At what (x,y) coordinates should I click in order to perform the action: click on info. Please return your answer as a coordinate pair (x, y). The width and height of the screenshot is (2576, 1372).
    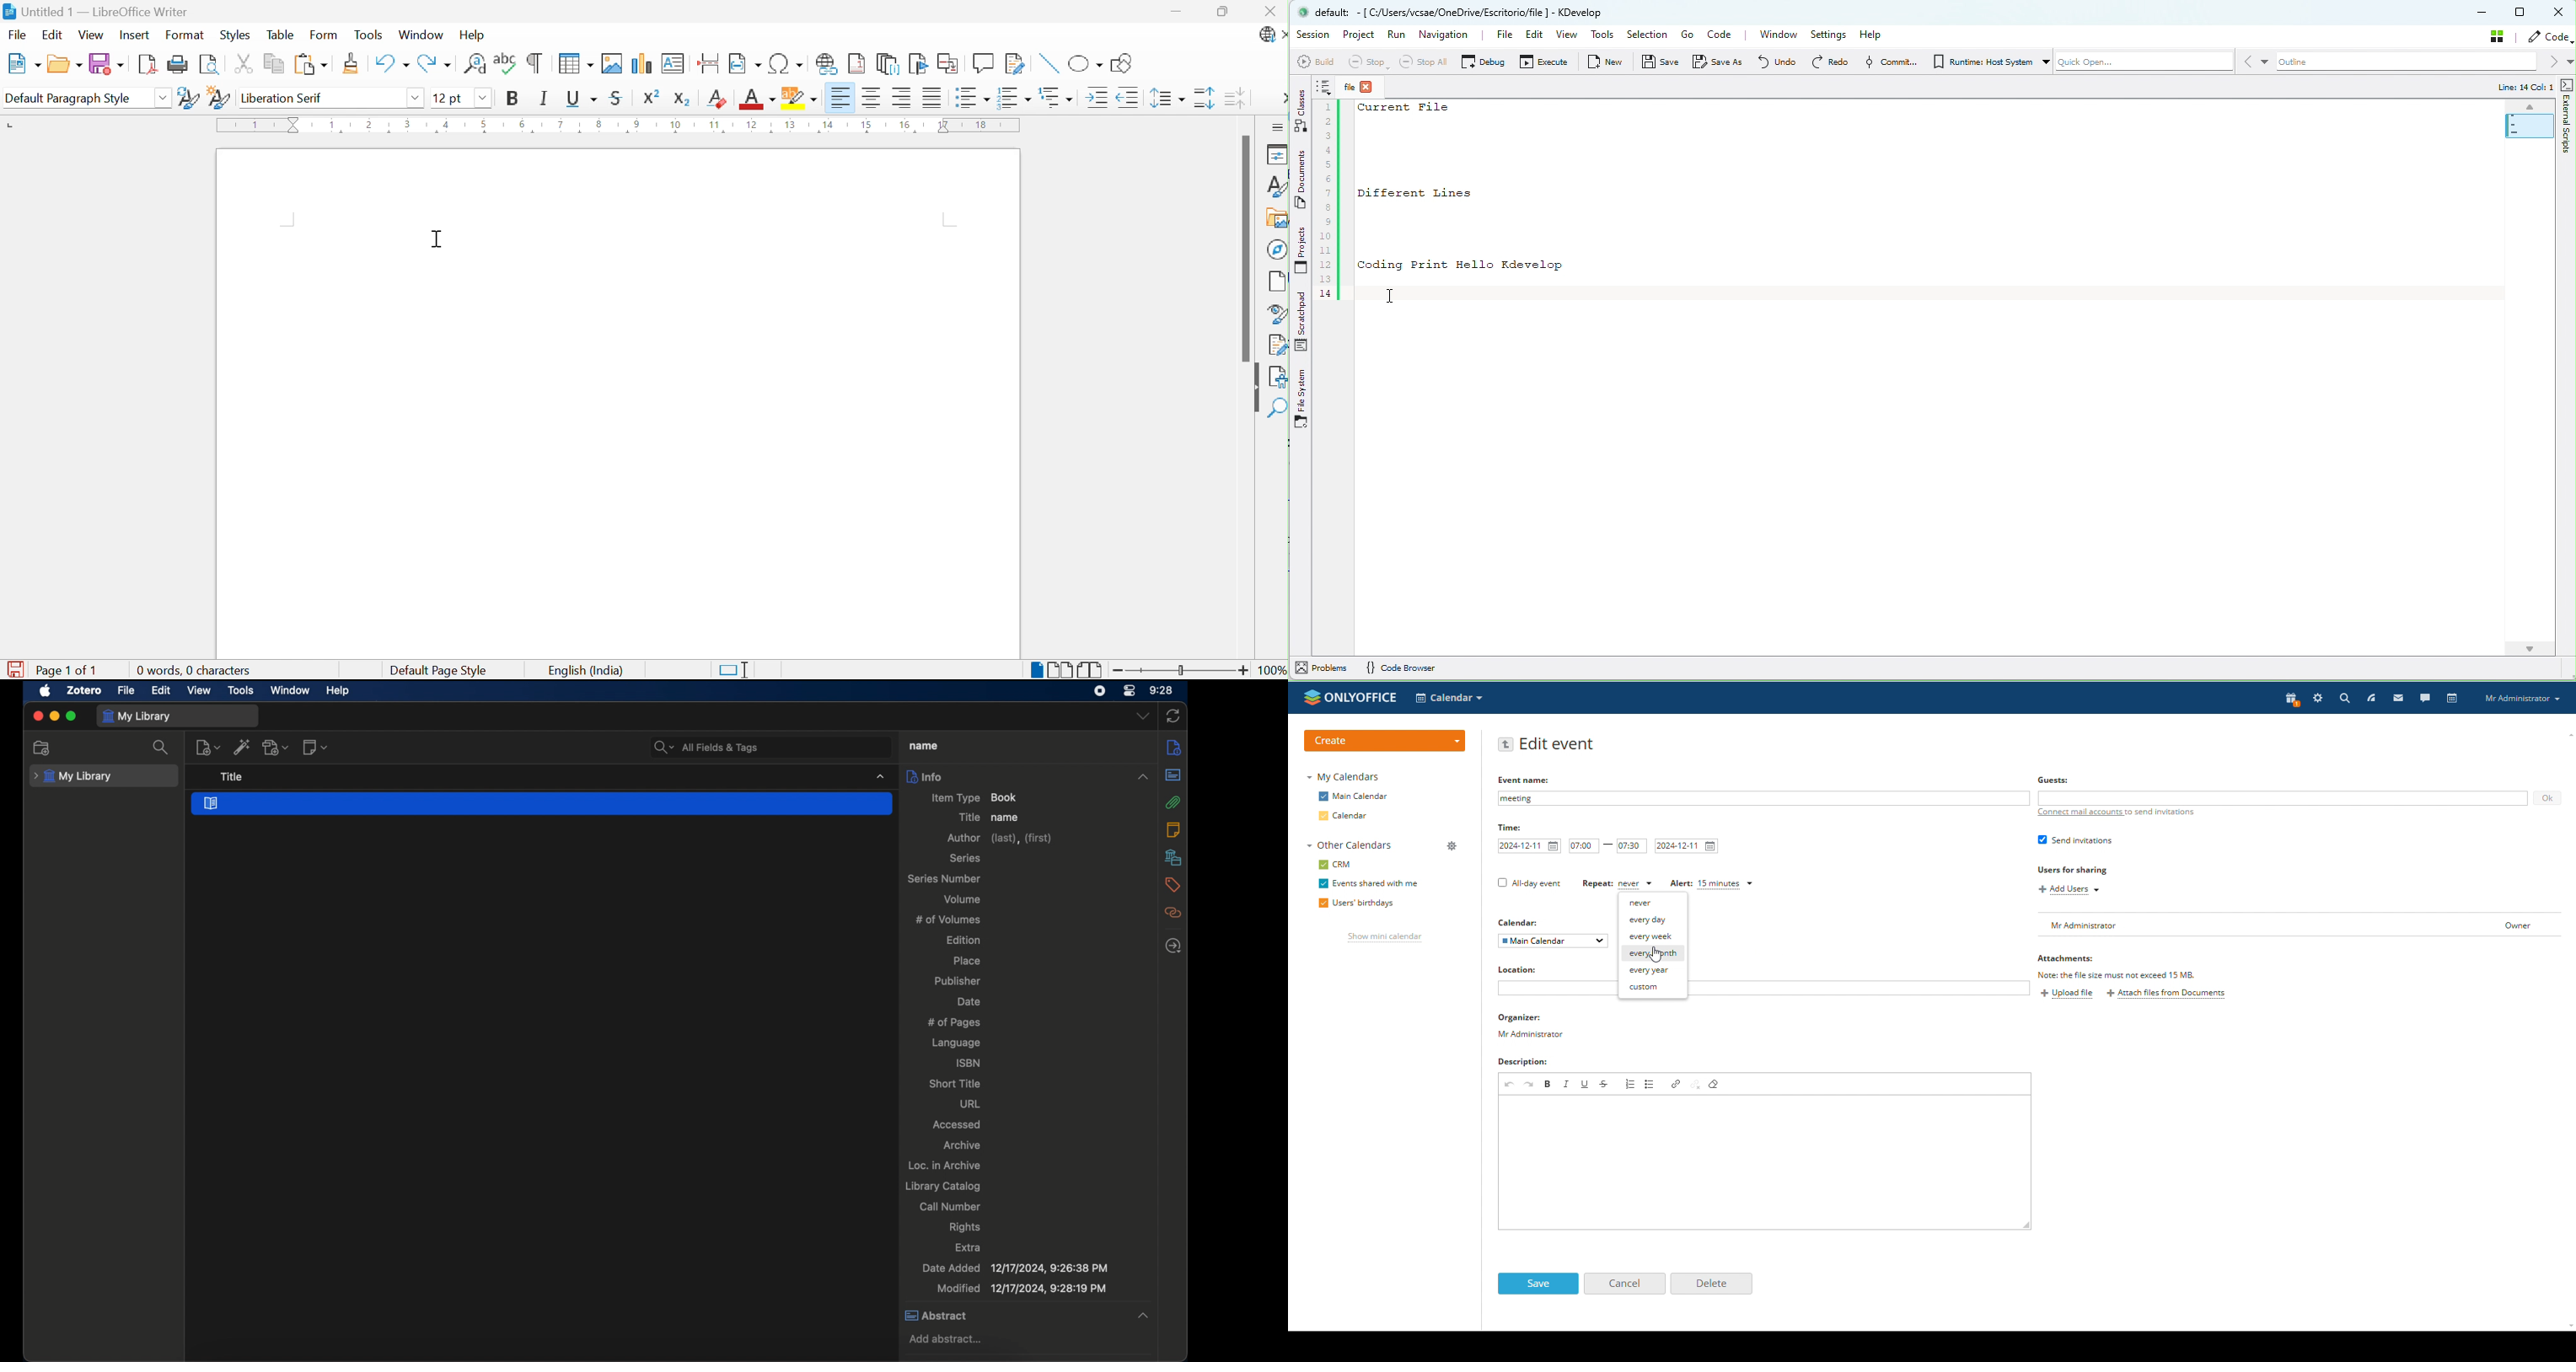
    Looking at the image, I should click on (1027, 776).